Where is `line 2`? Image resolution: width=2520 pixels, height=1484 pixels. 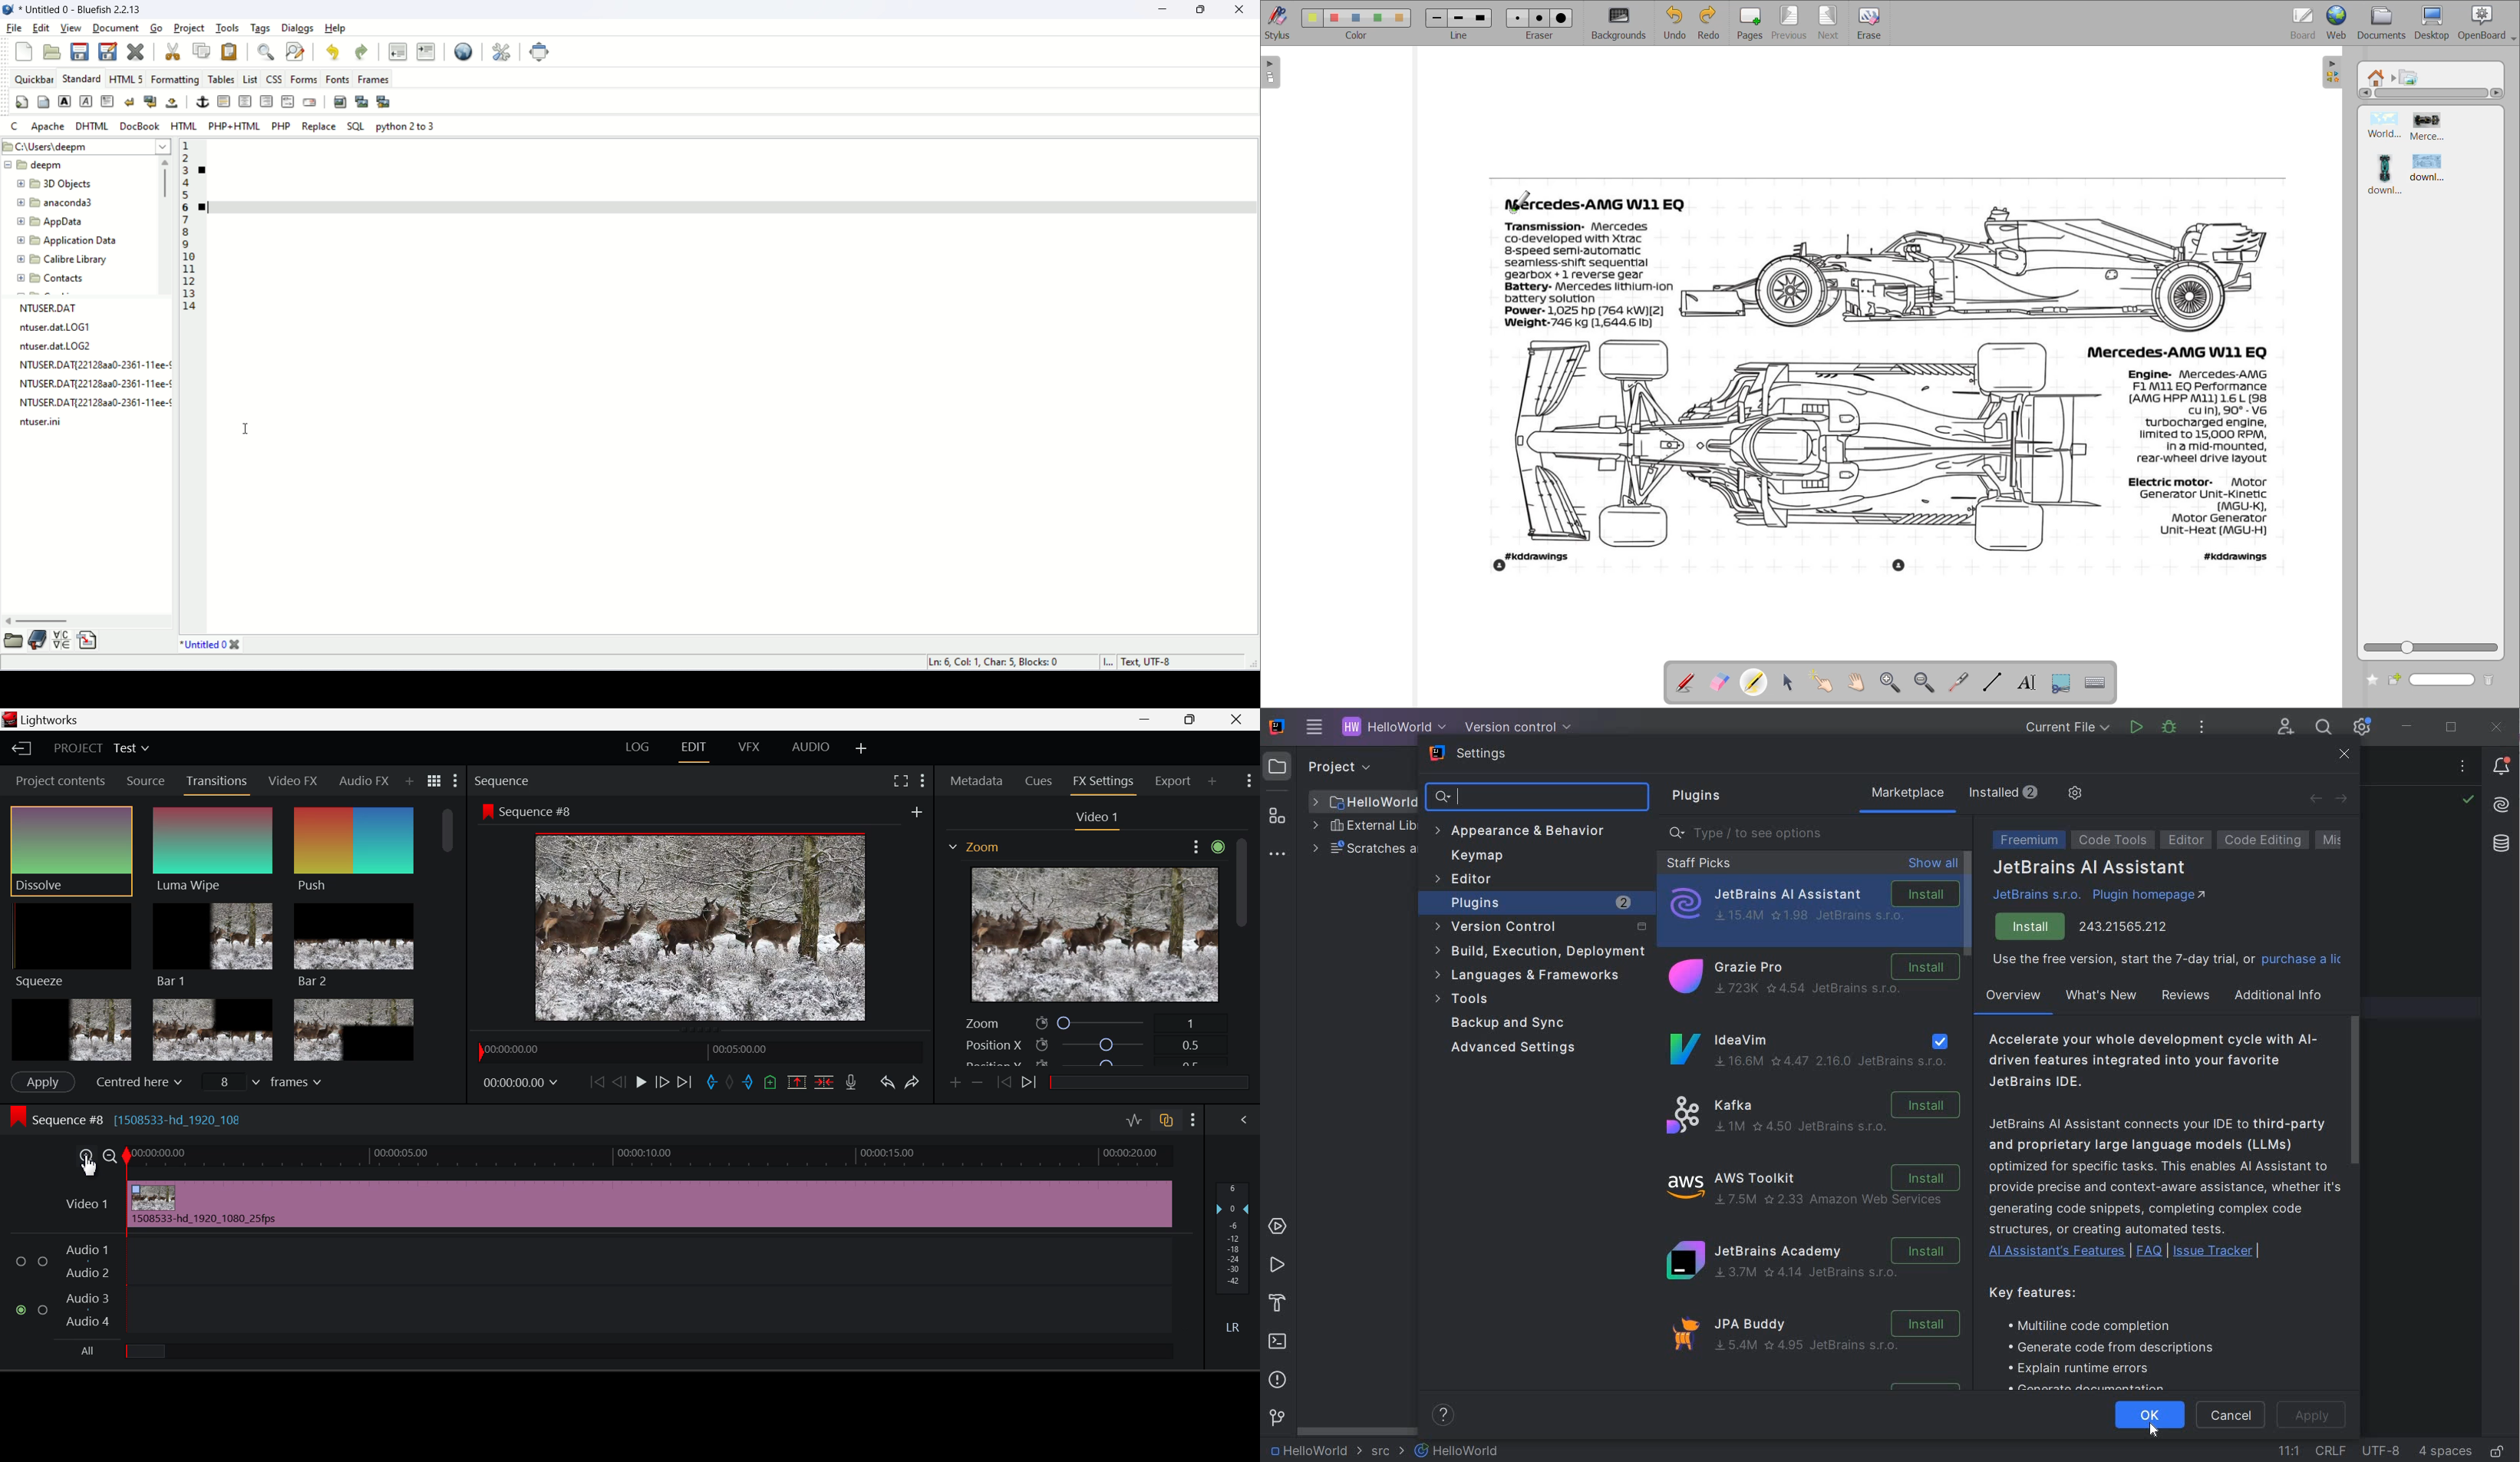
line 2 is located at coordinates (1460, 19).